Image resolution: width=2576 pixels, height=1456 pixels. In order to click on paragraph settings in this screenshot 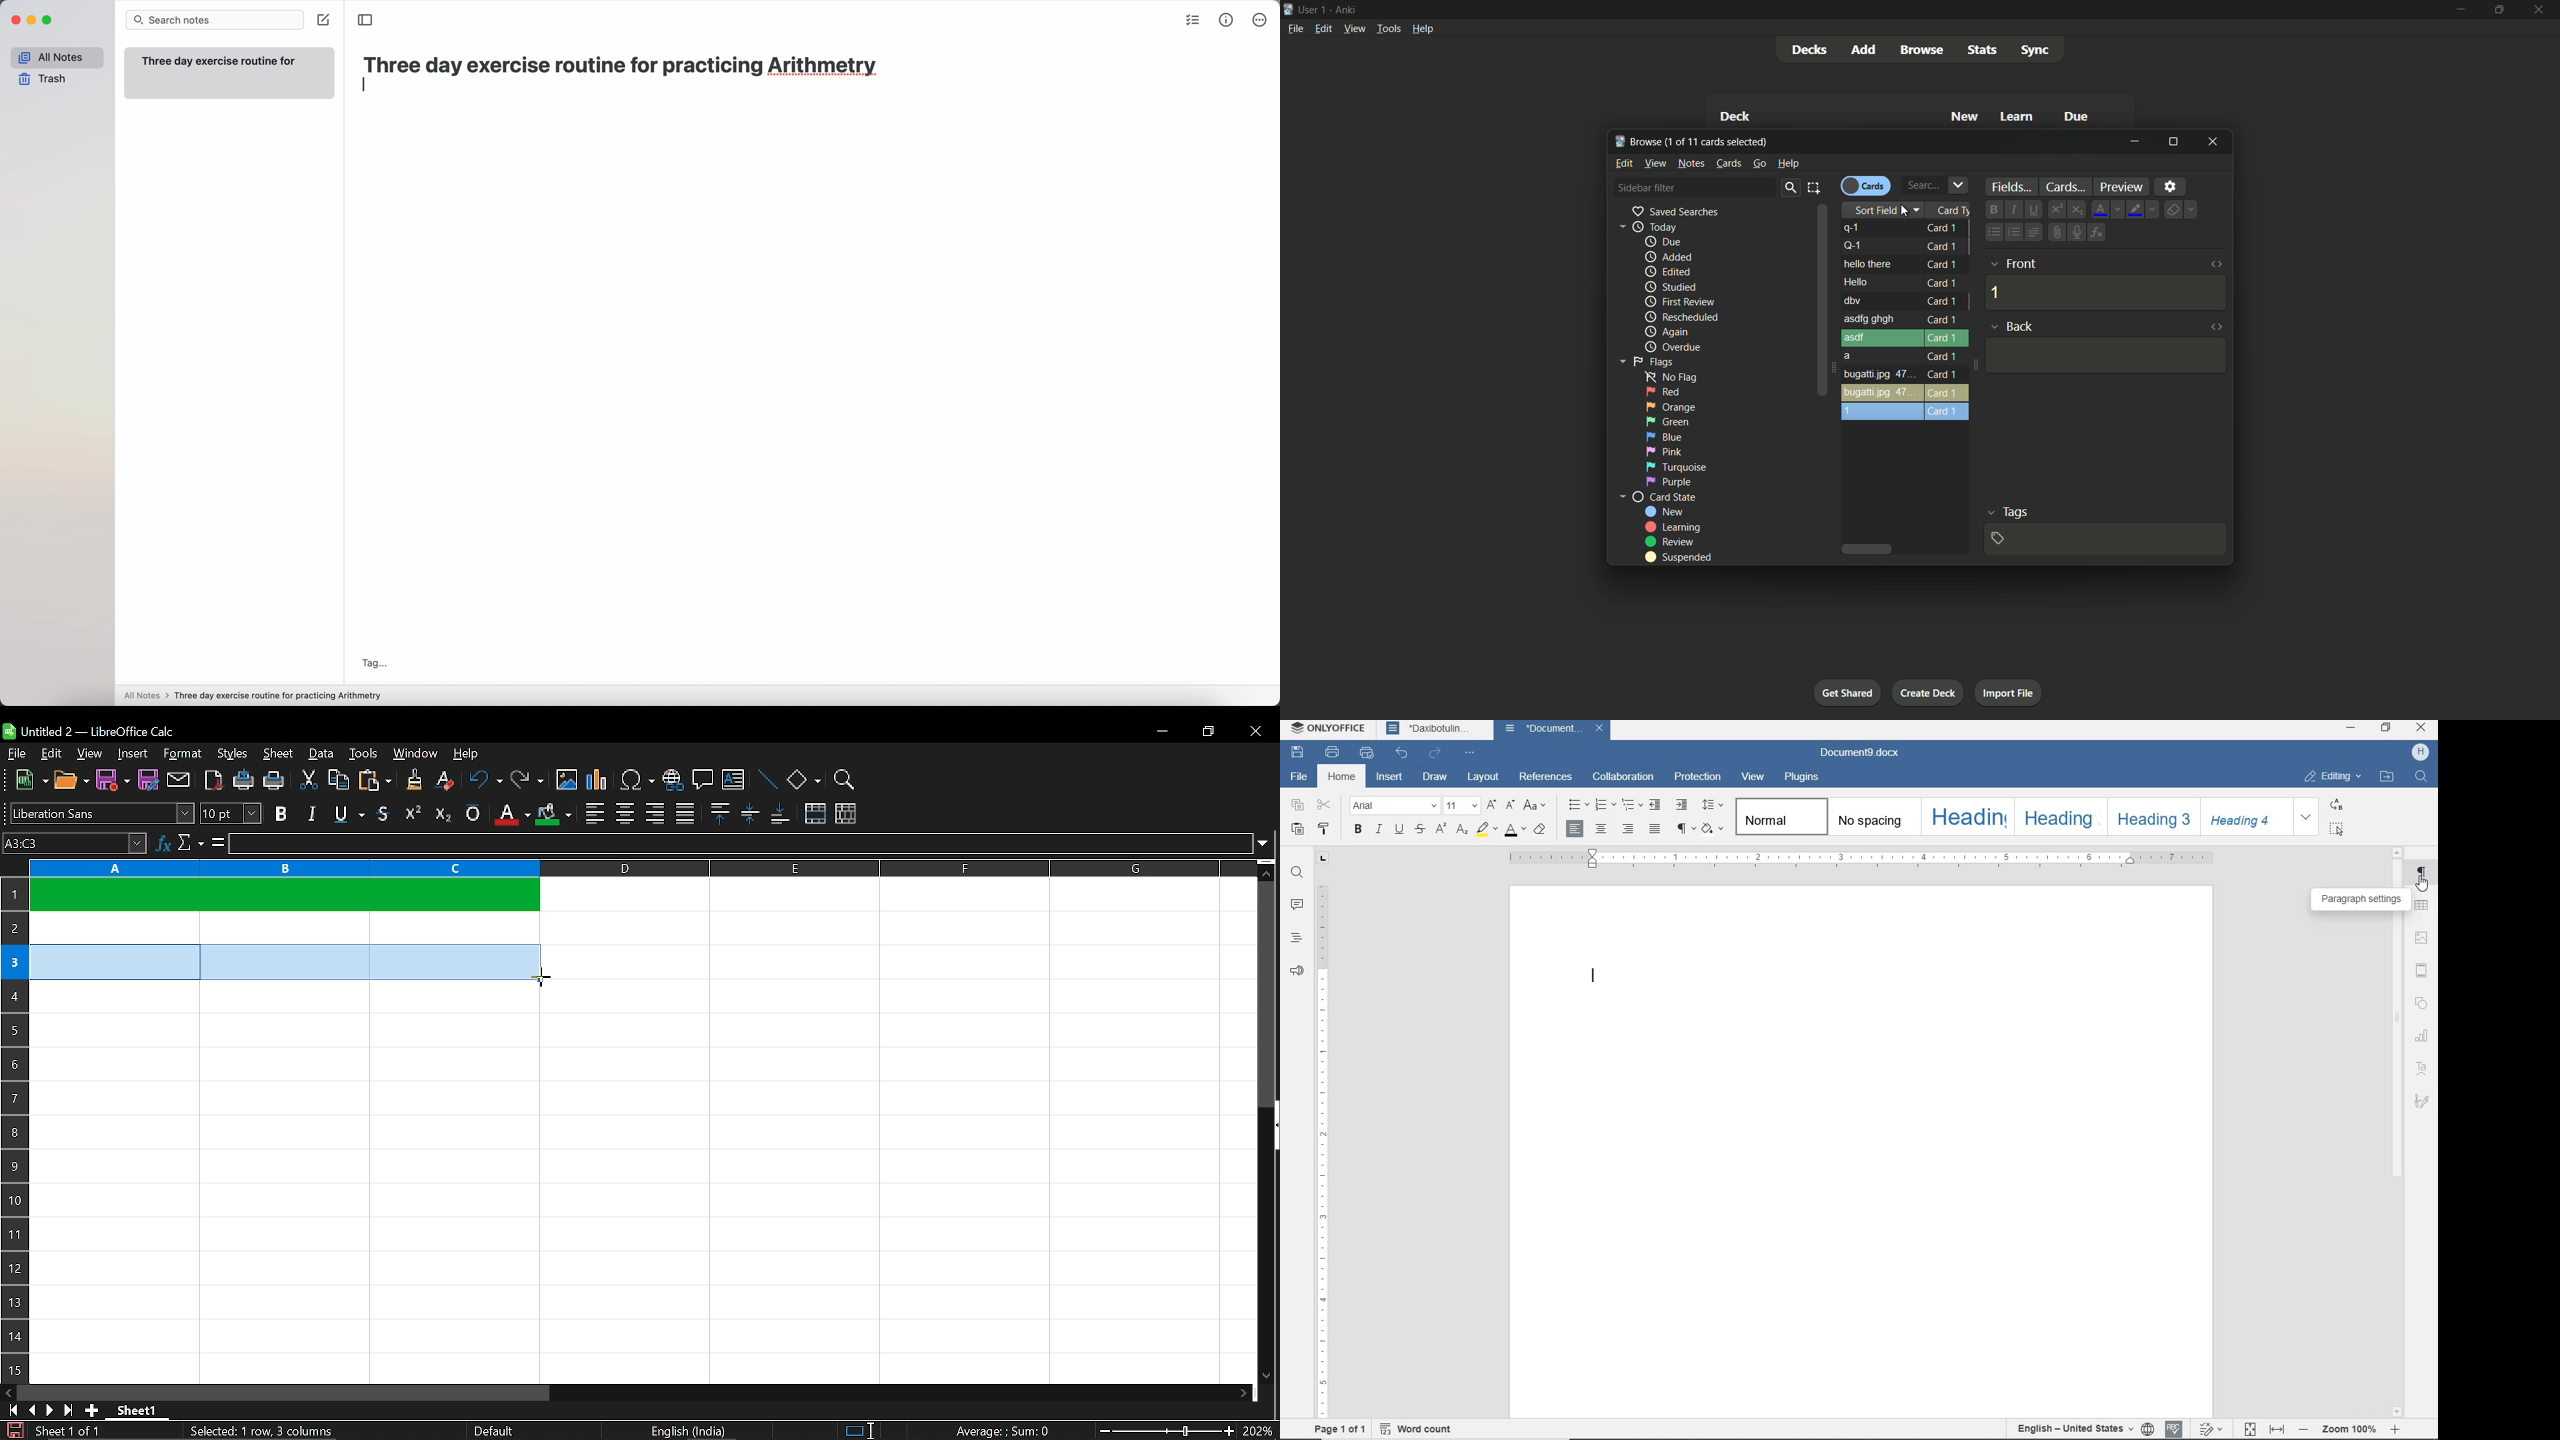, I will do `click(2423, 876)`.